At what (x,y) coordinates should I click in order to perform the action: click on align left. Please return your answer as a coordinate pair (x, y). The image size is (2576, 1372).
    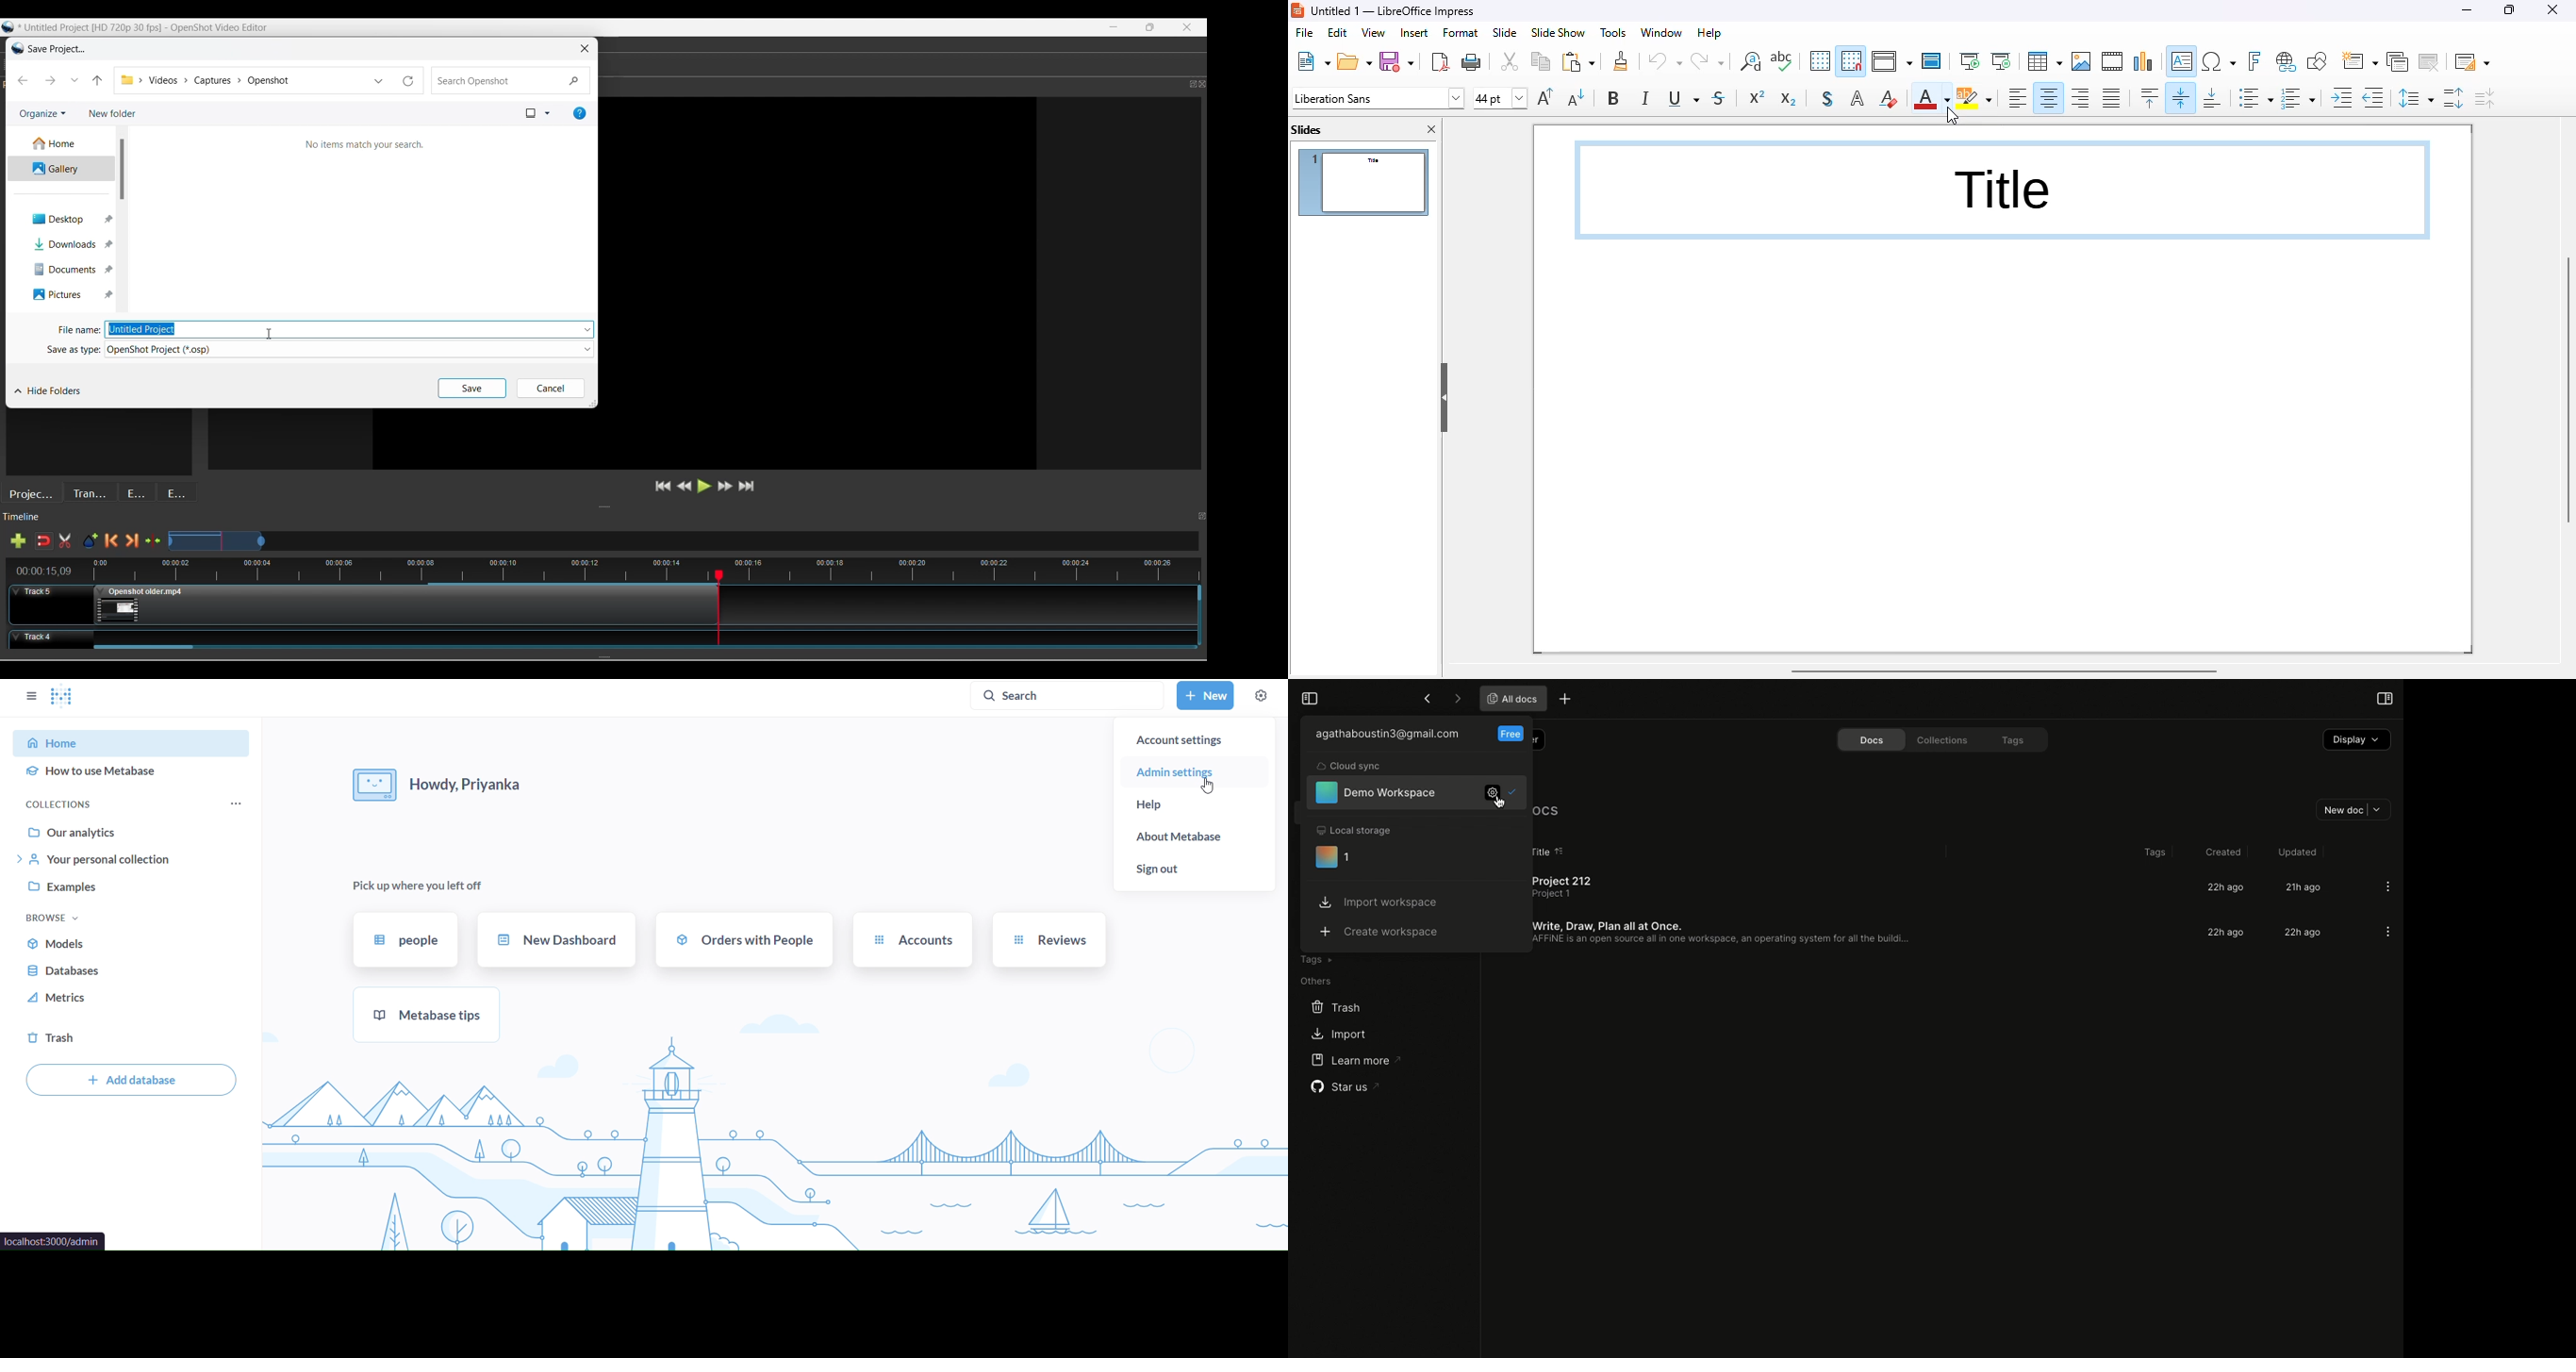
    Looking at the image, I should click on (2018, 98).